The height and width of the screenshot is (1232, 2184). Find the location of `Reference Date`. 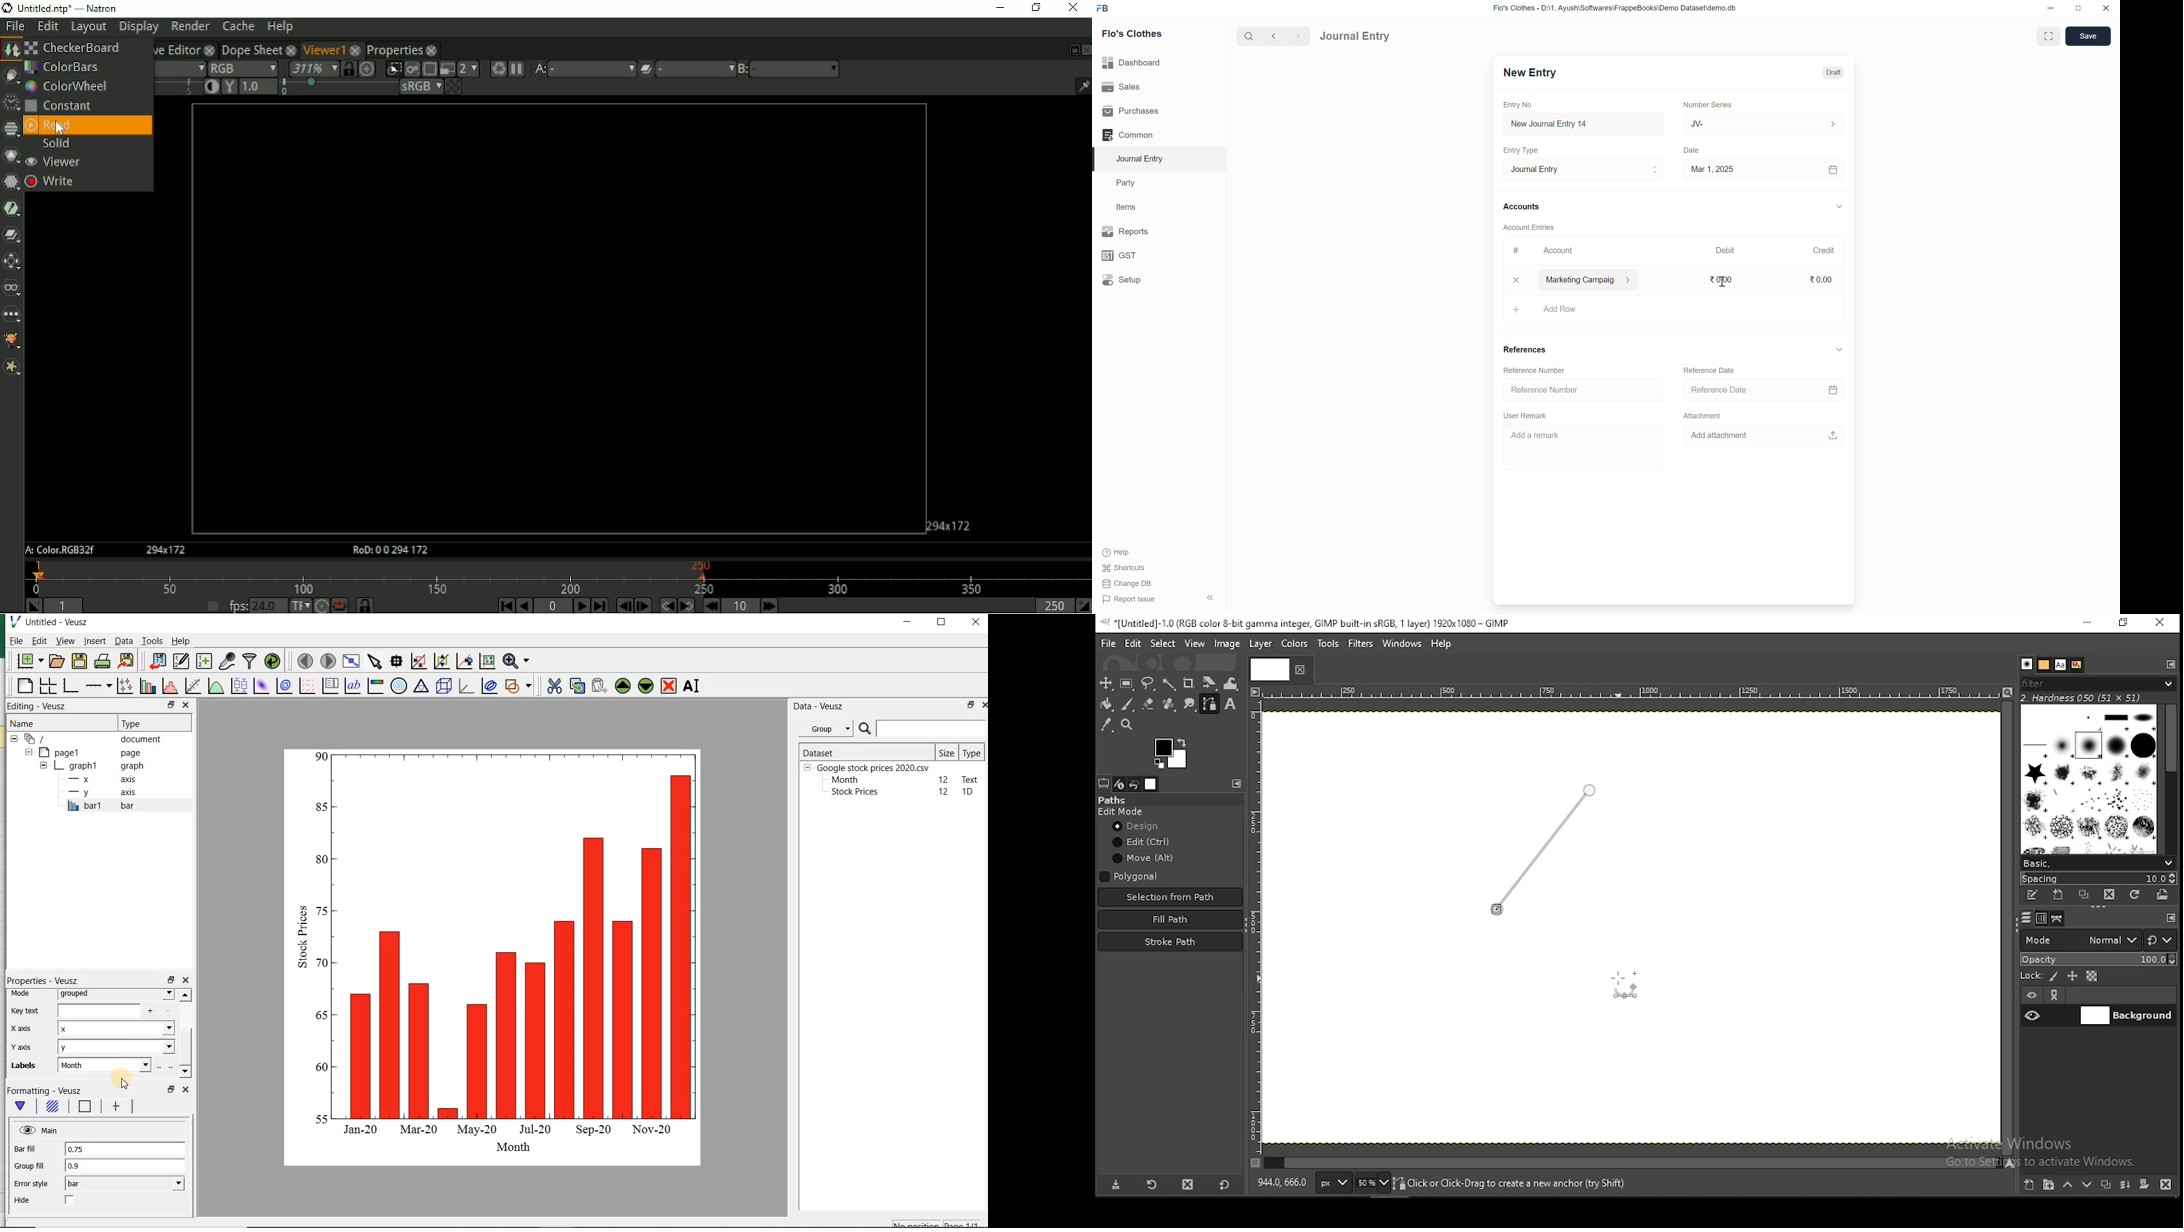

Reference Date is located at coordinates (1722, 389).